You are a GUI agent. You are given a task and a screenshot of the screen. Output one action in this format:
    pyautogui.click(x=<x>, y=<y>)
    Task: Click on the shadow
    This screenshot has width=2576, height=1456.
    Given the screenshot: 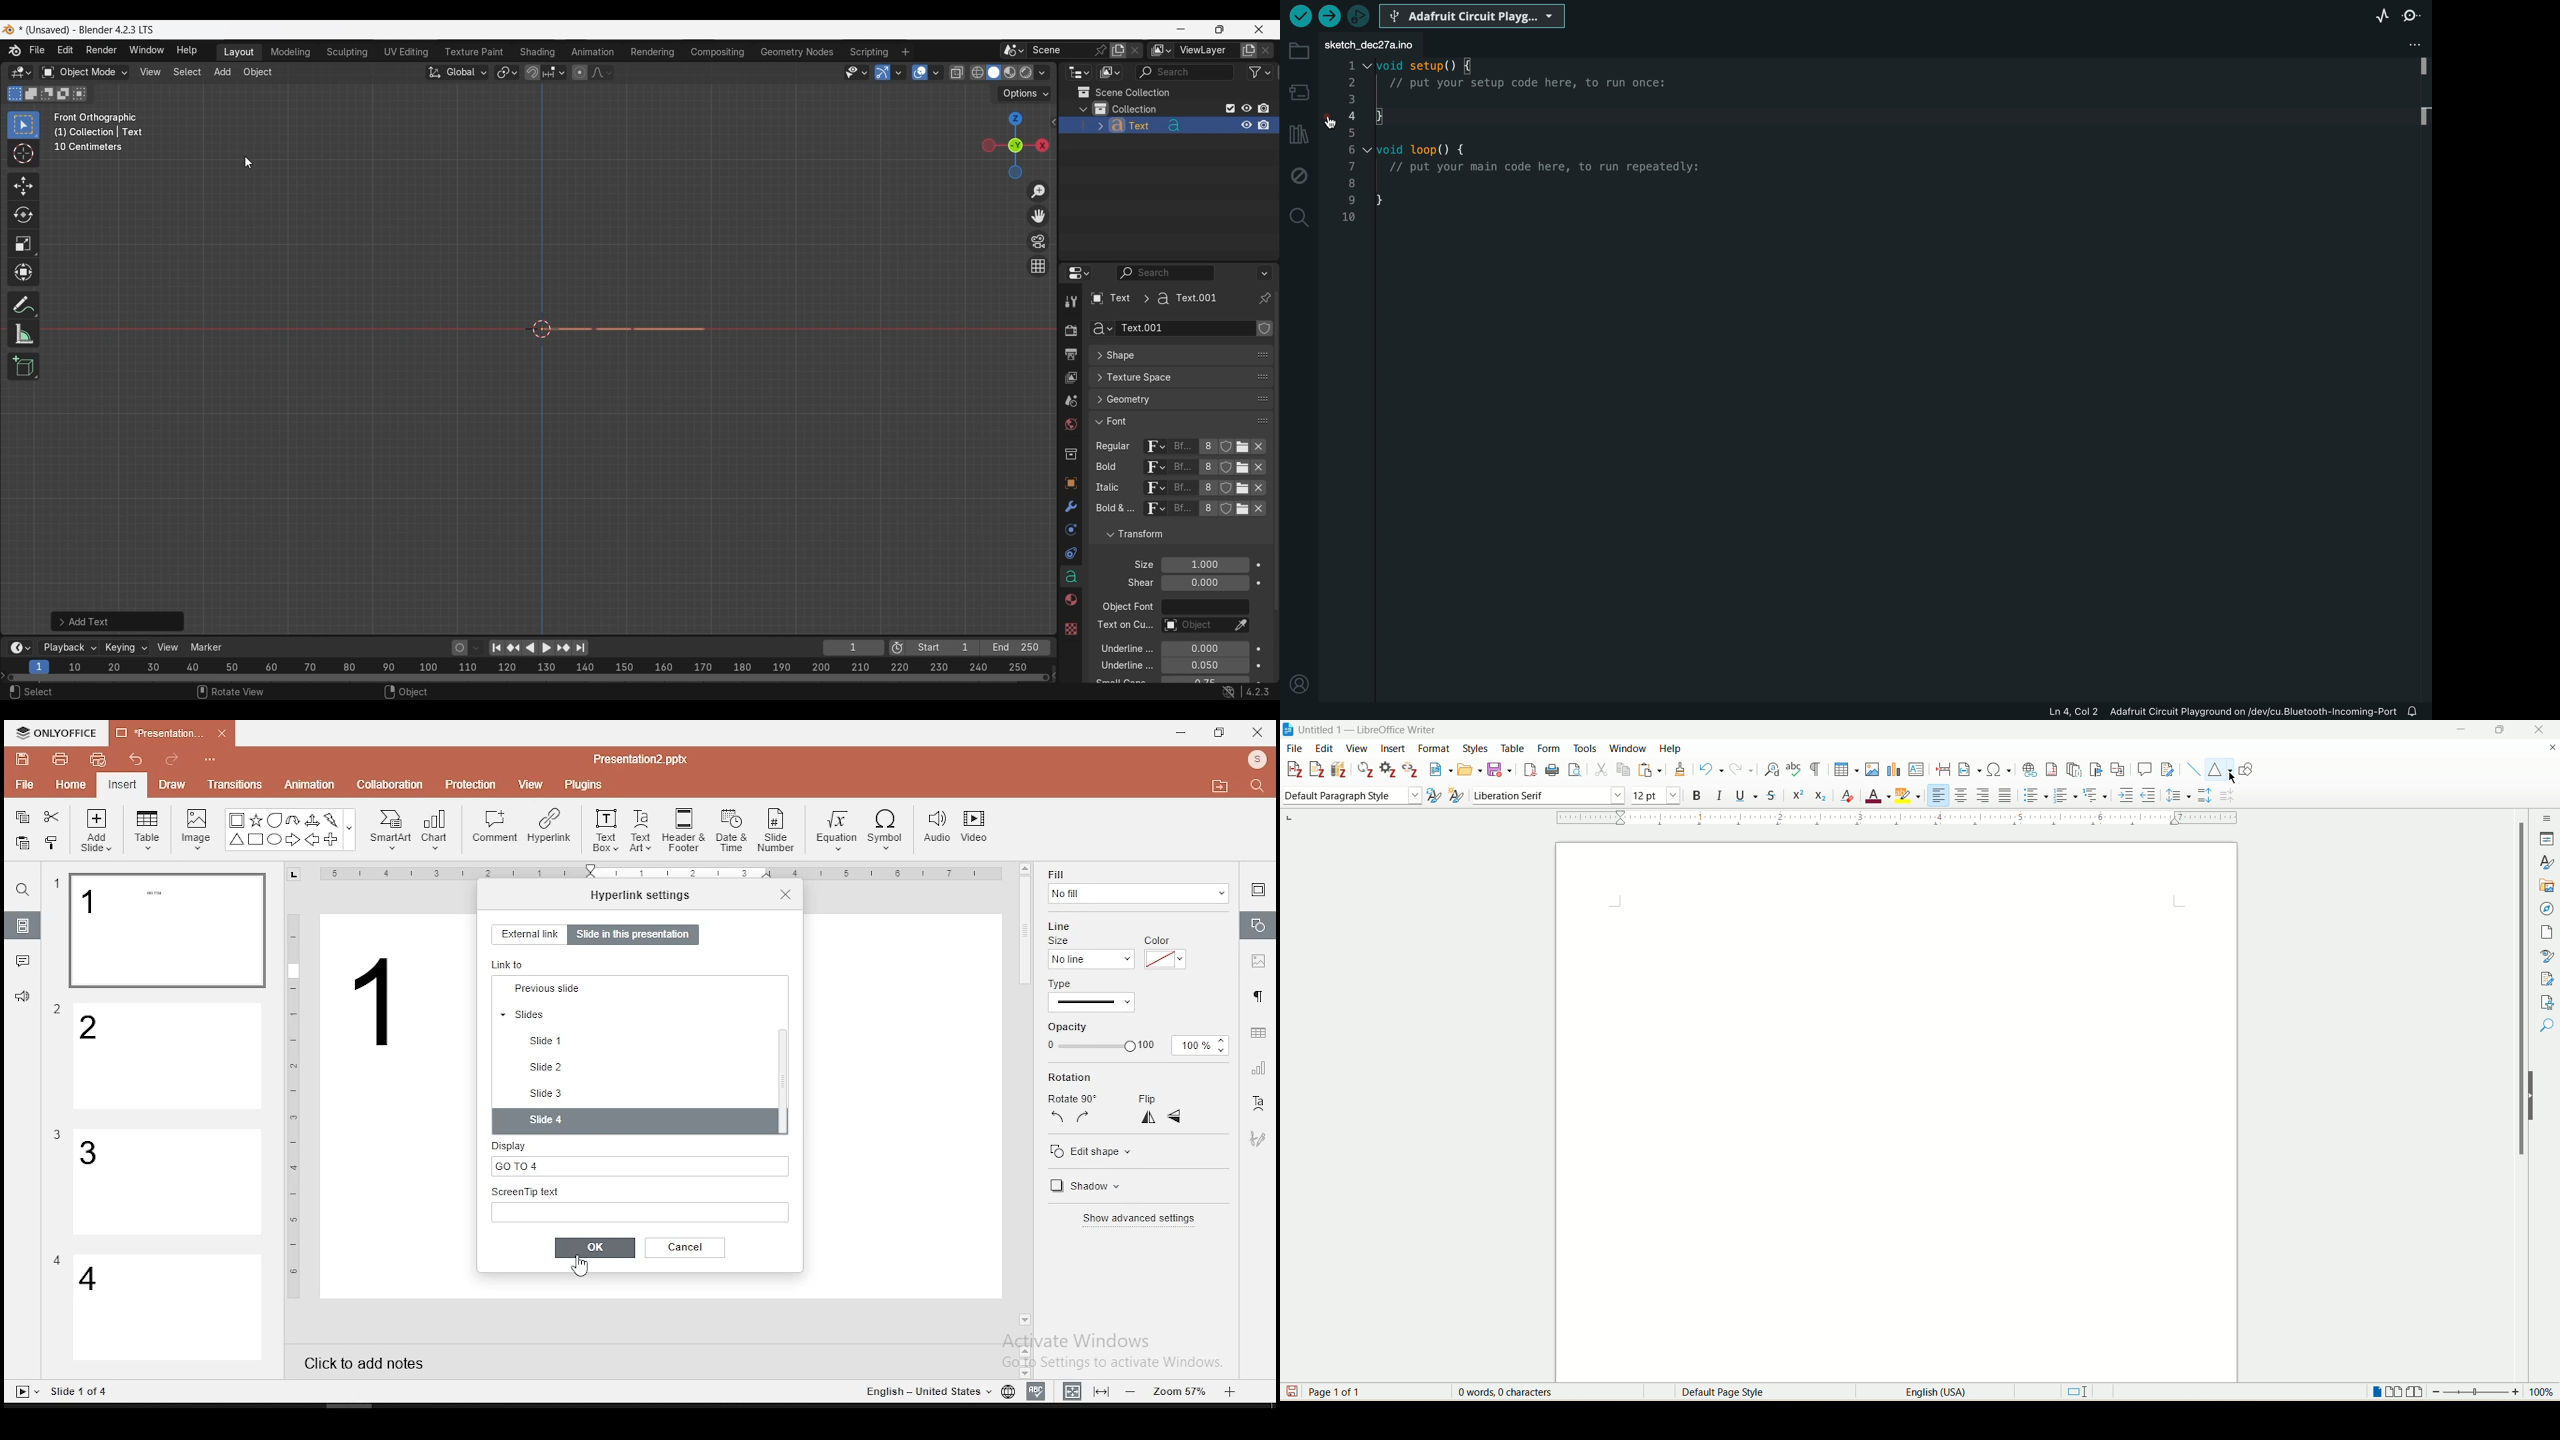 What is the action you would take?
    pyautogui.click(x=1082, y=1188)
    